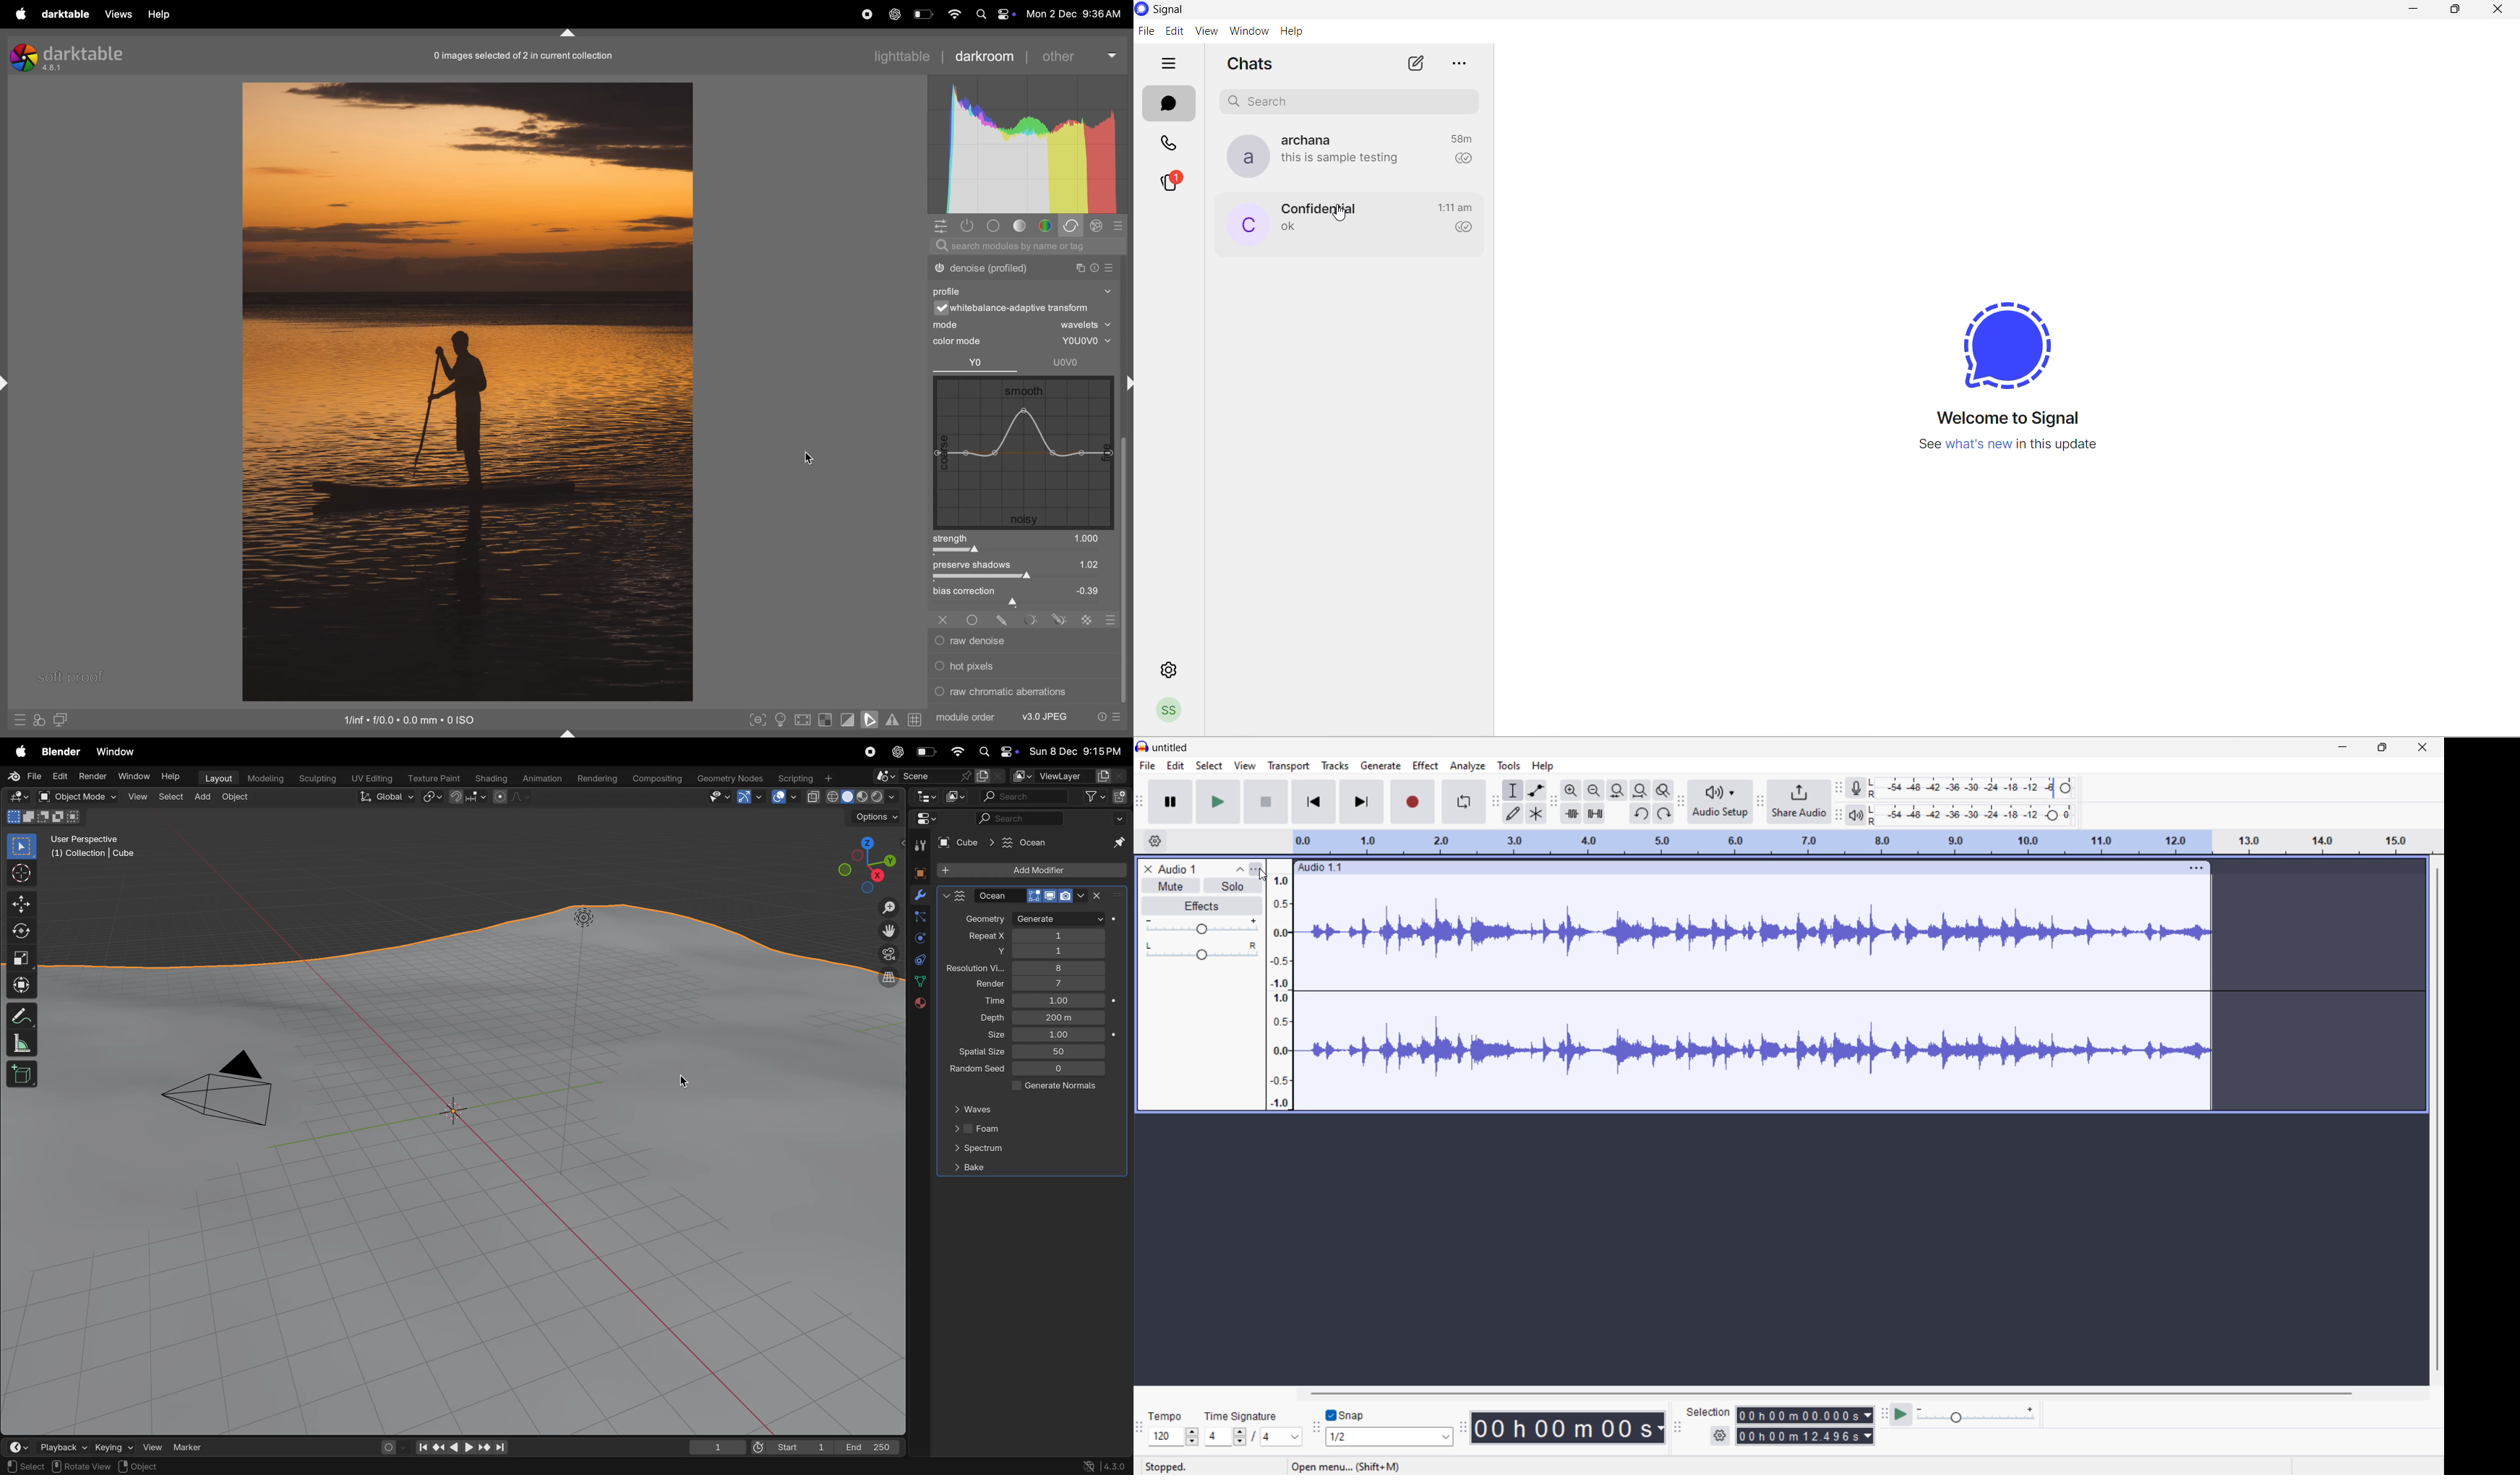  I want to click on file, so click(1148, 765).